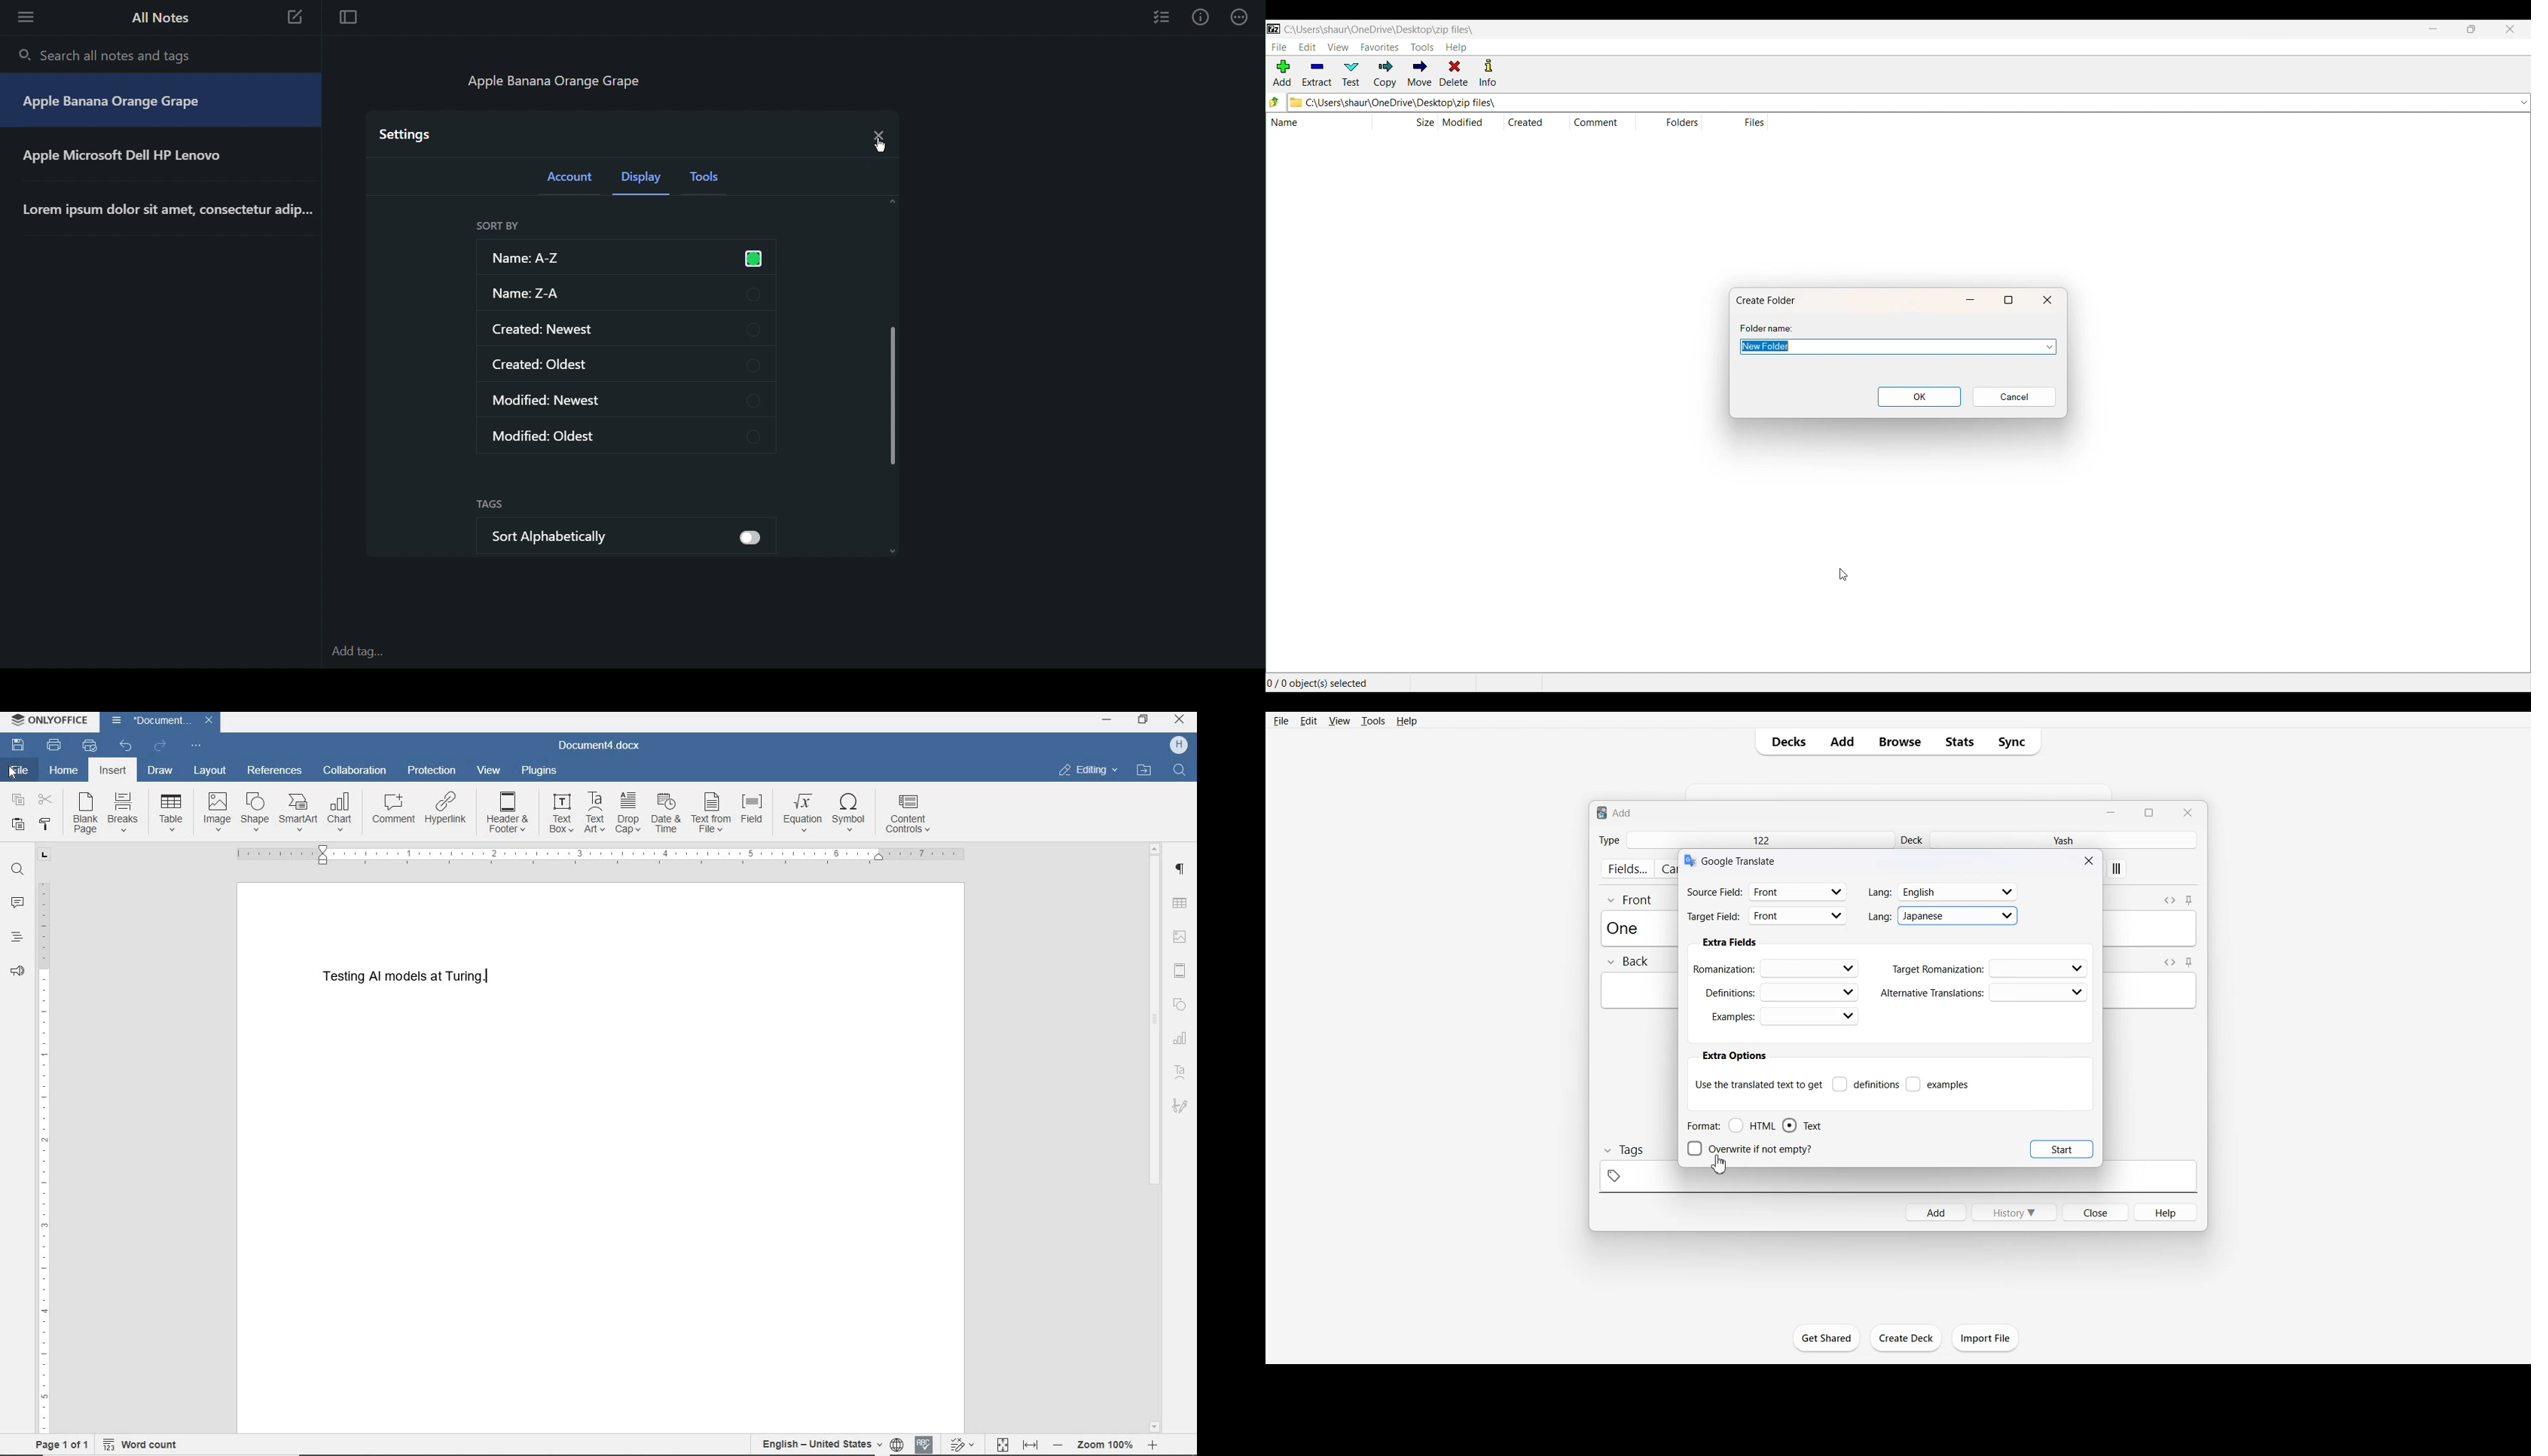 This screenshot has width=2548, height=1456. I want to click on blank page, so click(86, 813).